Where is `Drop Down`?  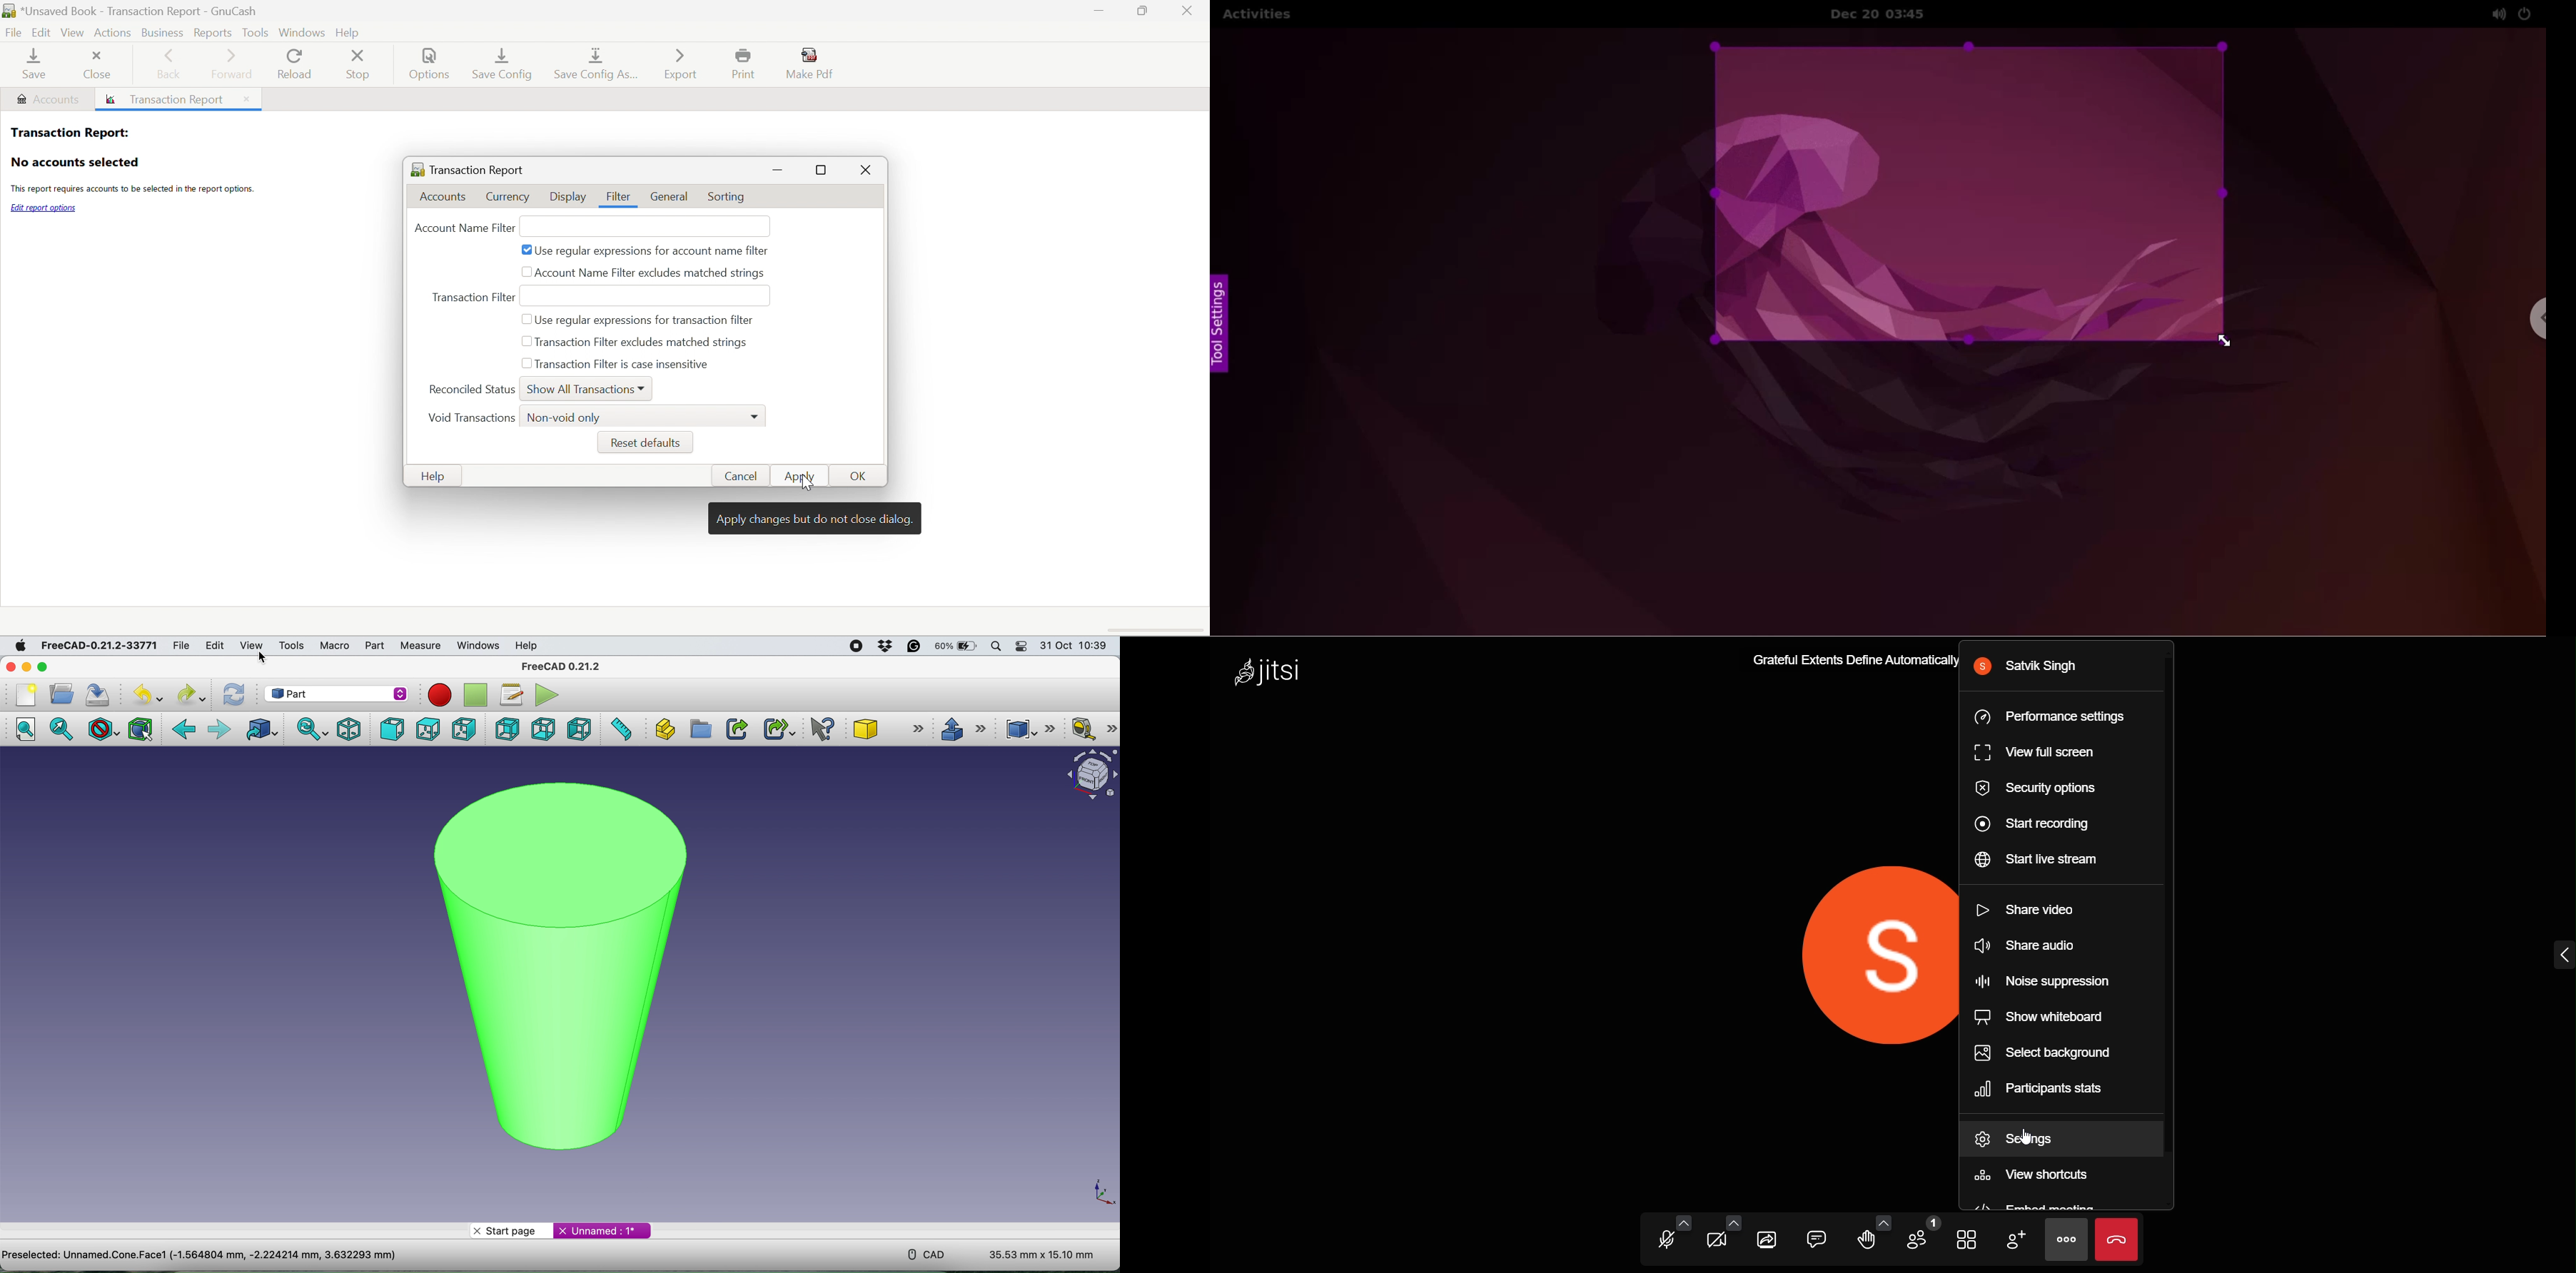
Drop Down is located at coordinates (757, 415).